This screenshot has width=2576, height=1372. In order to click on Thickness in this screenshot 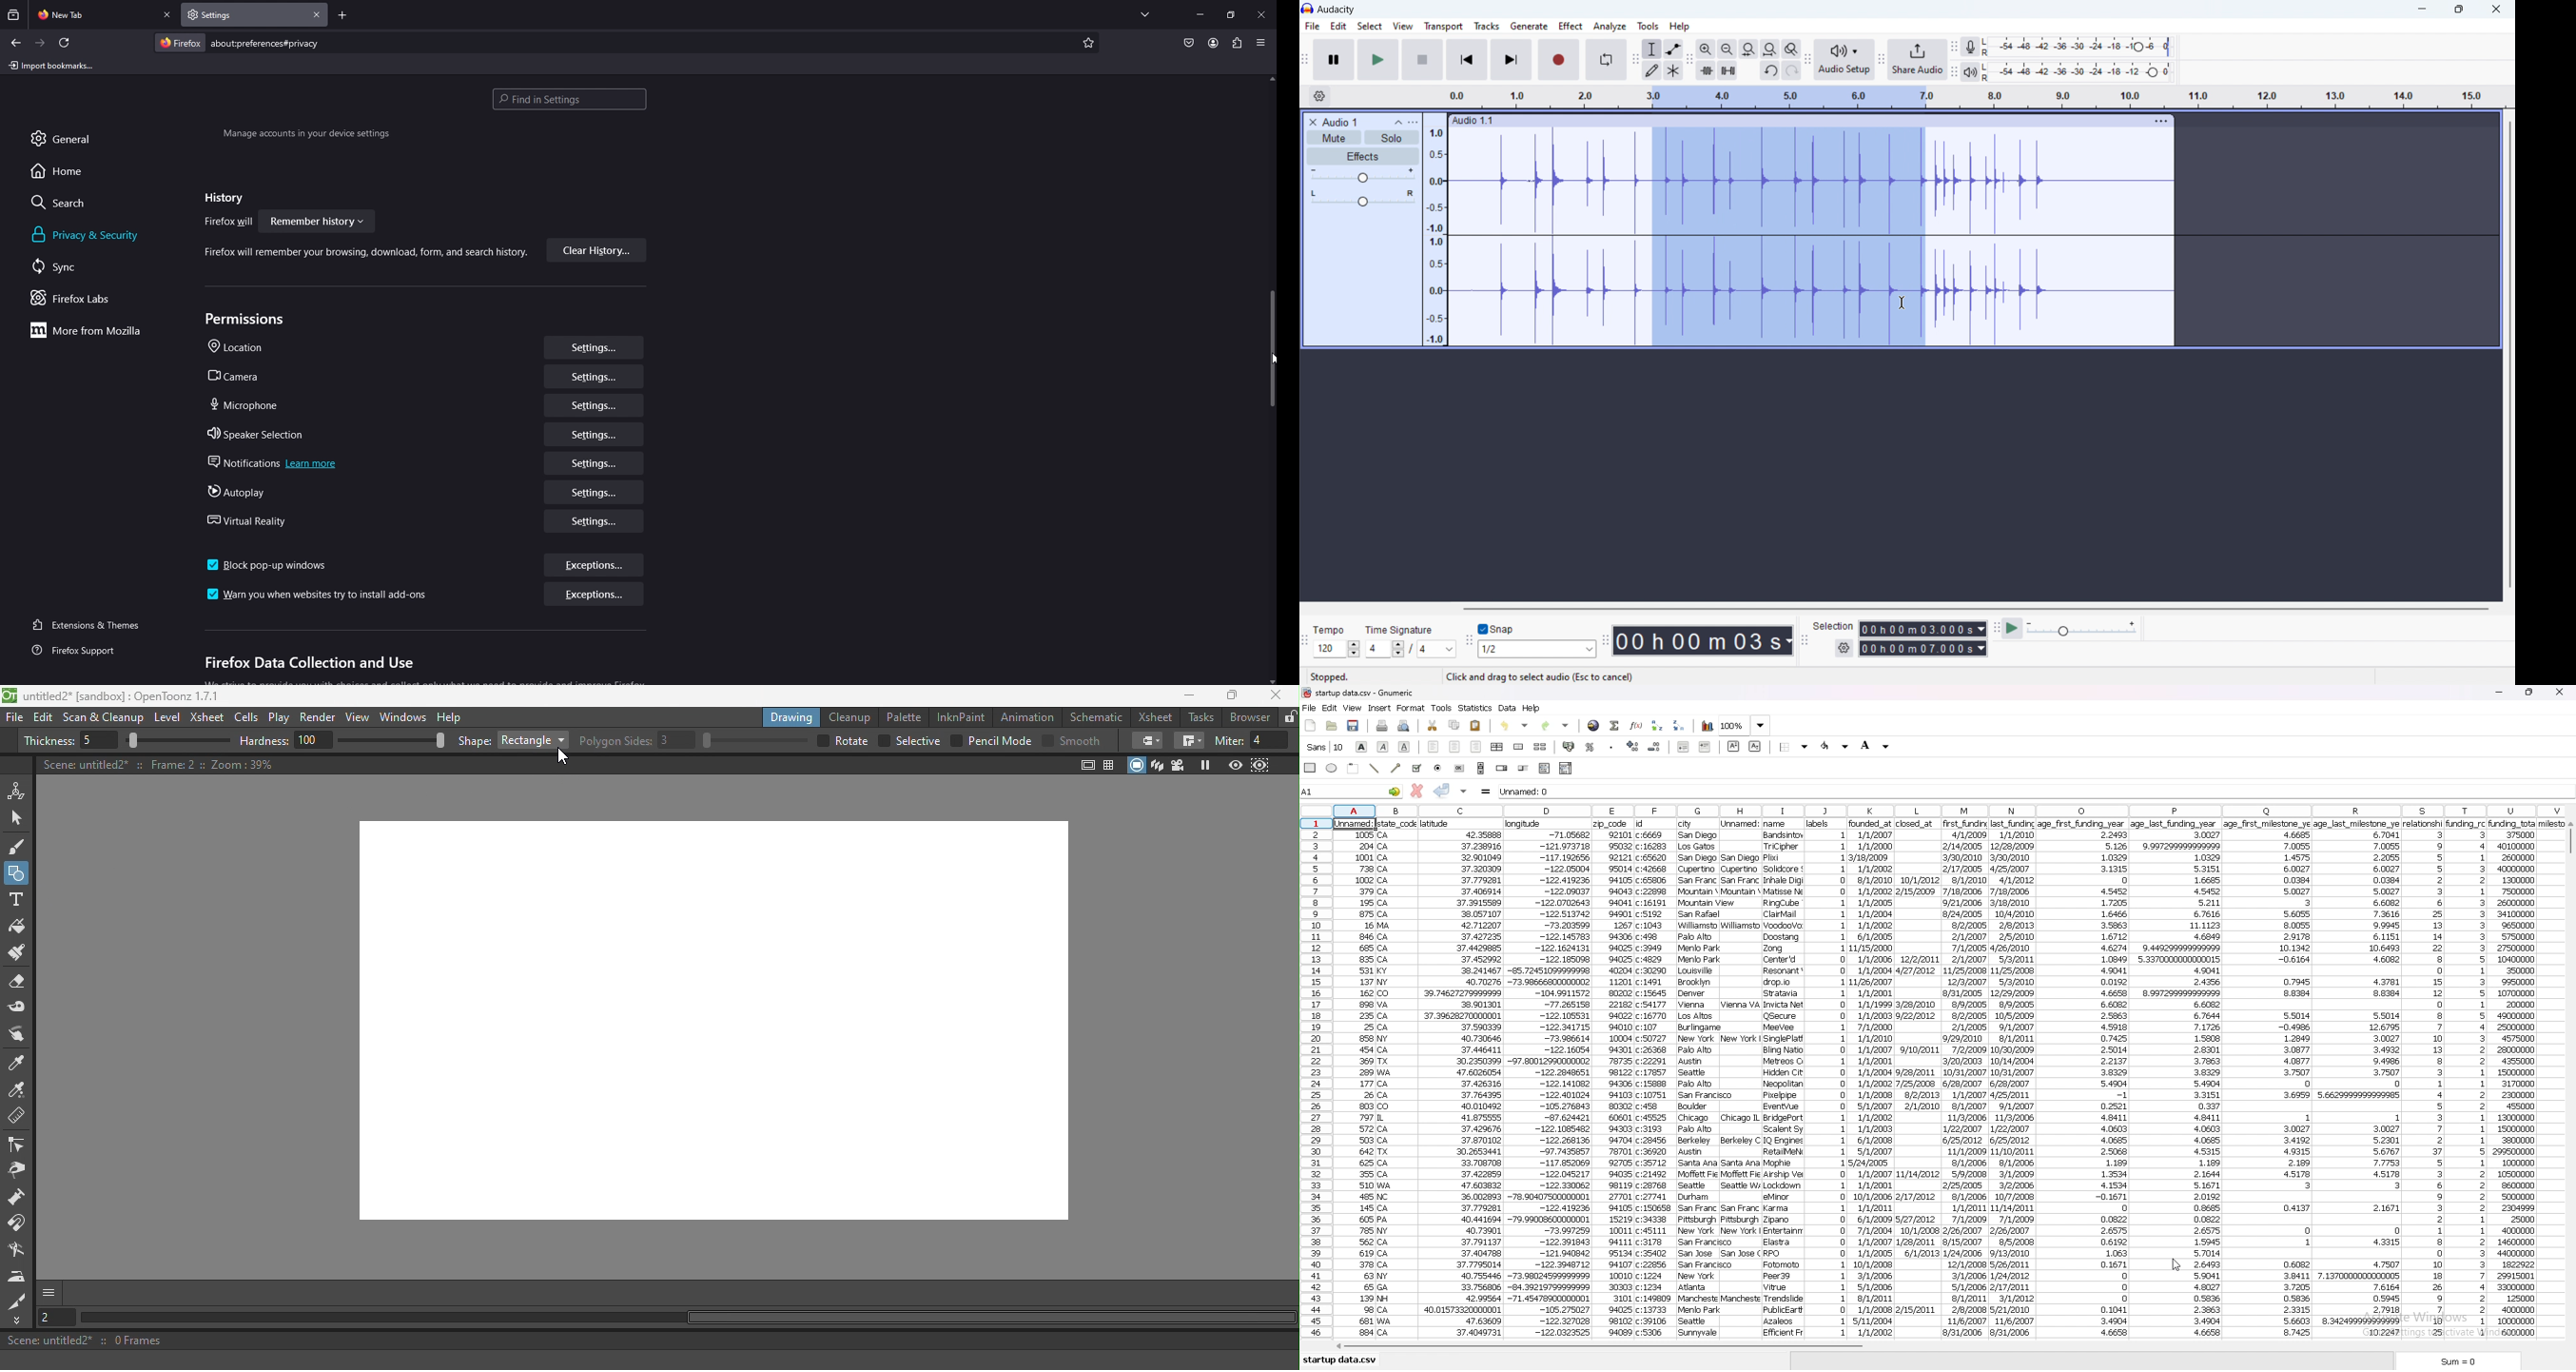, I will do `click(127, 740)`.